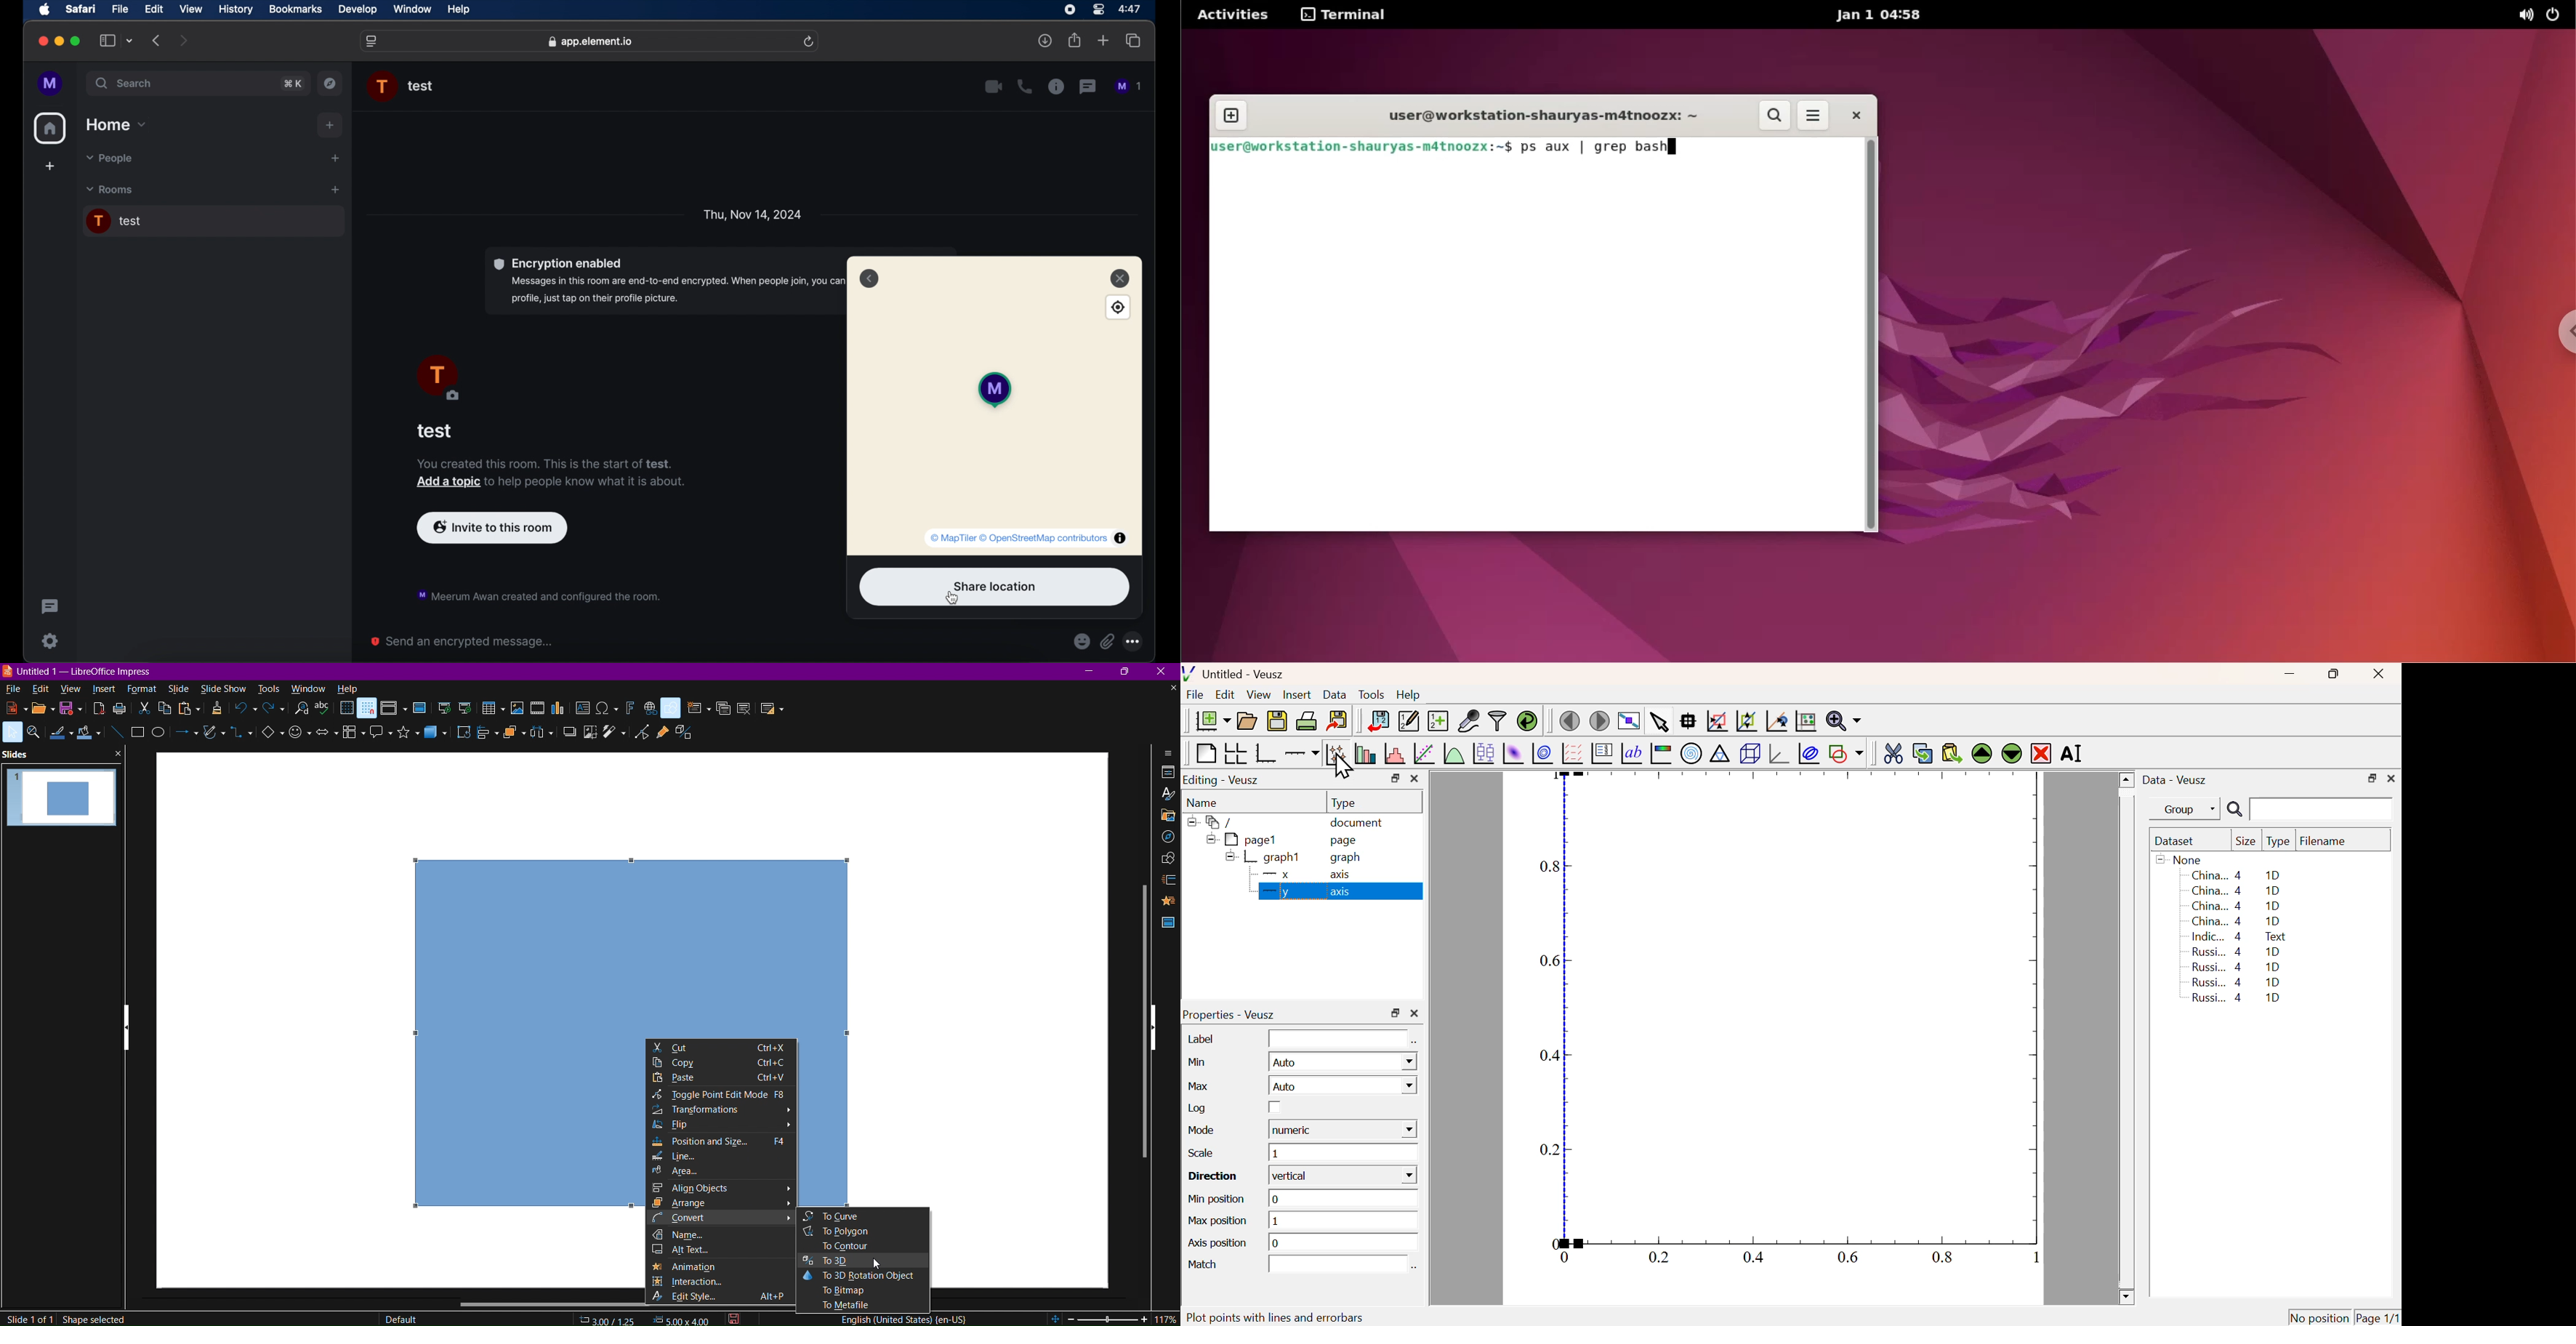 Image resolution: width=2576 pixels, height=1344 pixels. What do you see at coordinates (50, 128) in the screenshot?
I see `home` at bounding box center [50, 128].